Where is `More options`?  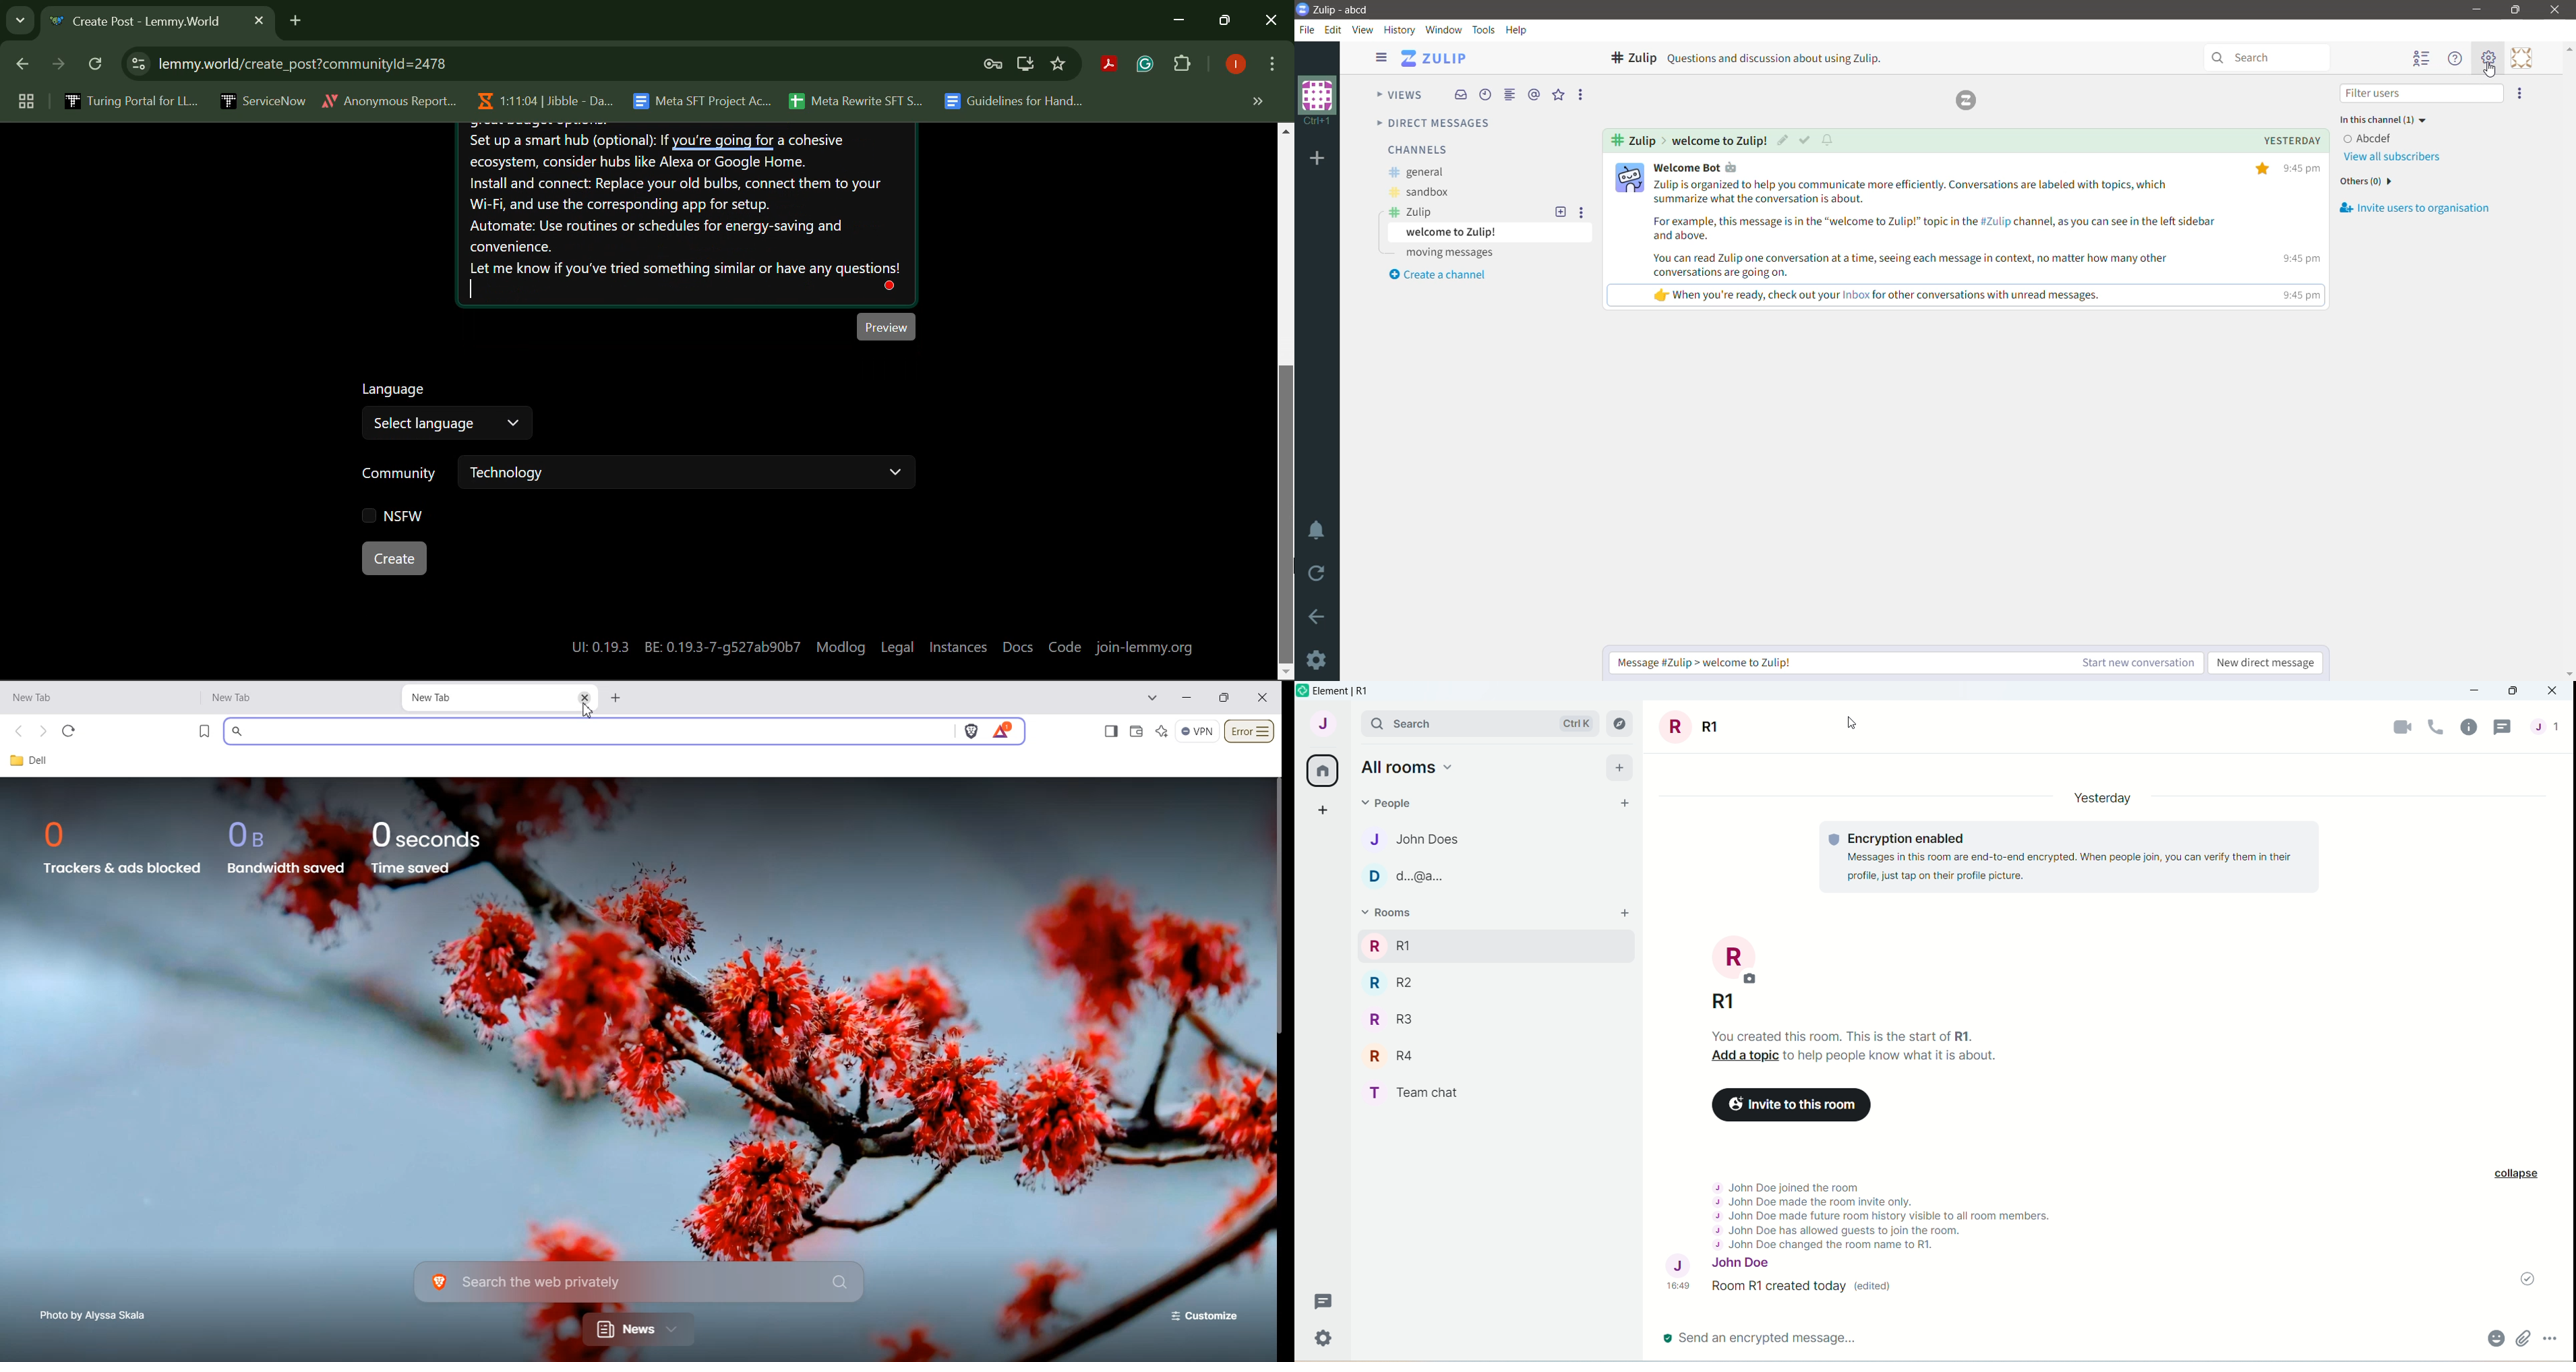
More options is located at coordinates (2521, 92).